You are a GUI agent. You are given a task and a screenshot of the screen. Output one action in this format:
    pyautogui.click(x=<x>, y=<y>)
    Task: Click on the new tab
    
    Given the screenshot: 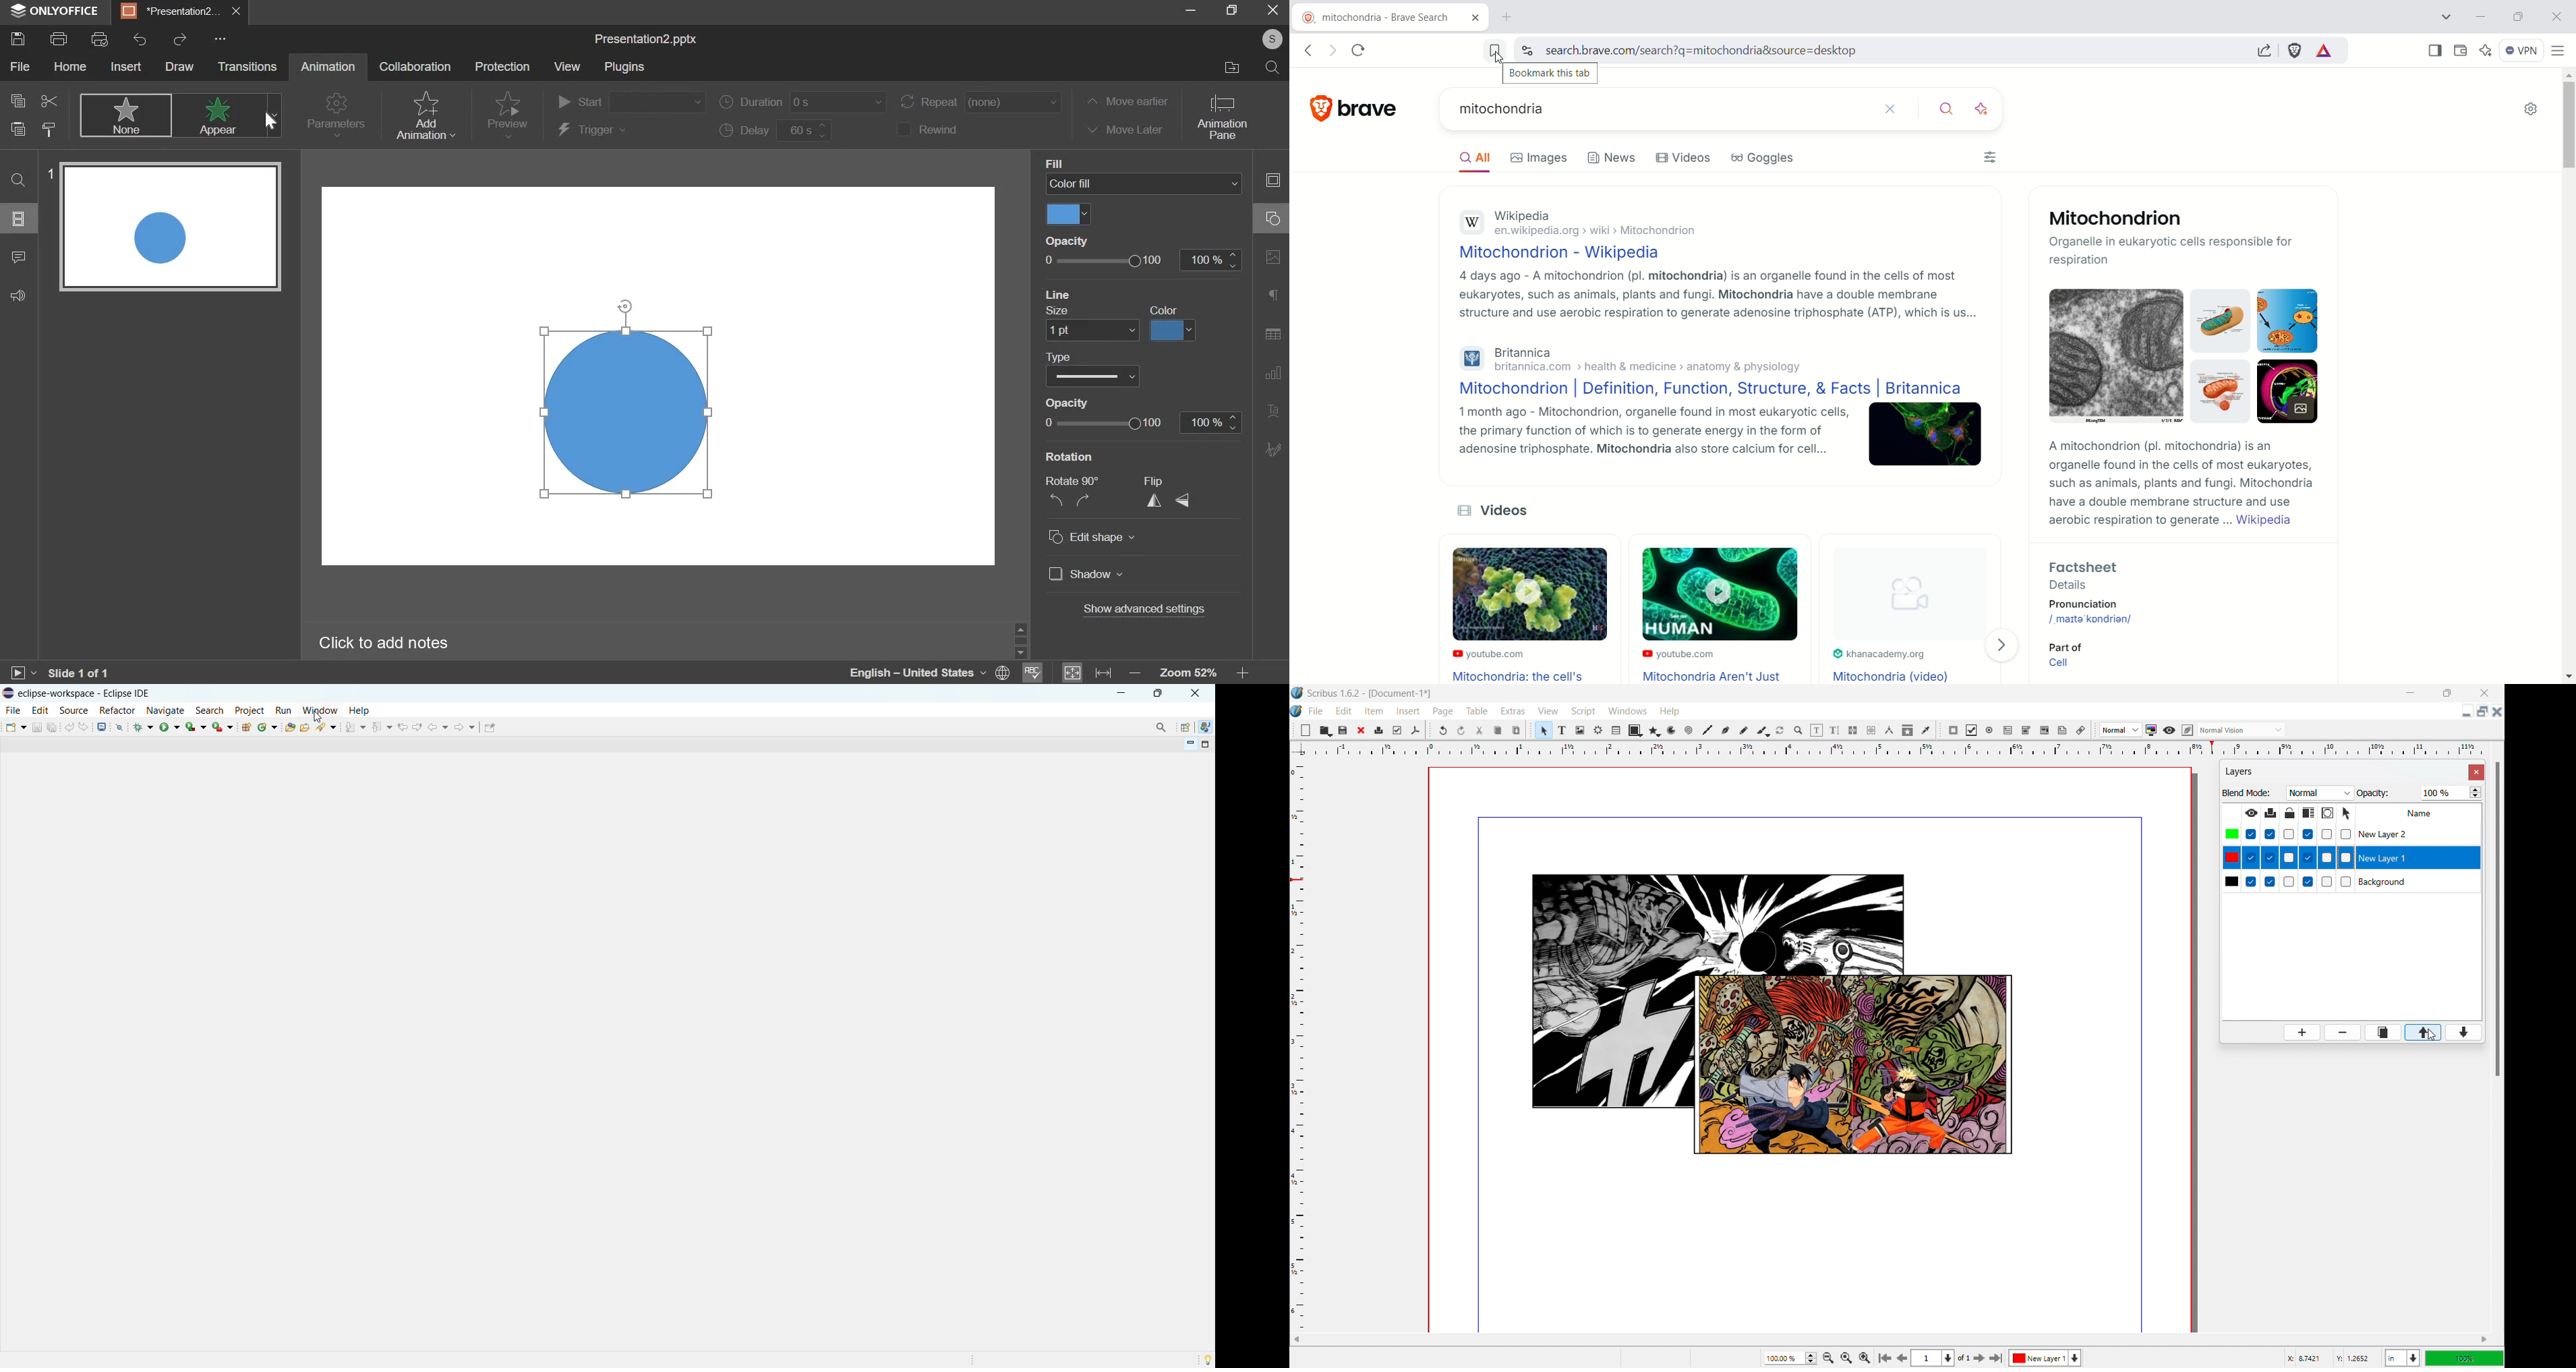 What is the action you would take?
    pyautogui.click(x=1509, y=19)
    